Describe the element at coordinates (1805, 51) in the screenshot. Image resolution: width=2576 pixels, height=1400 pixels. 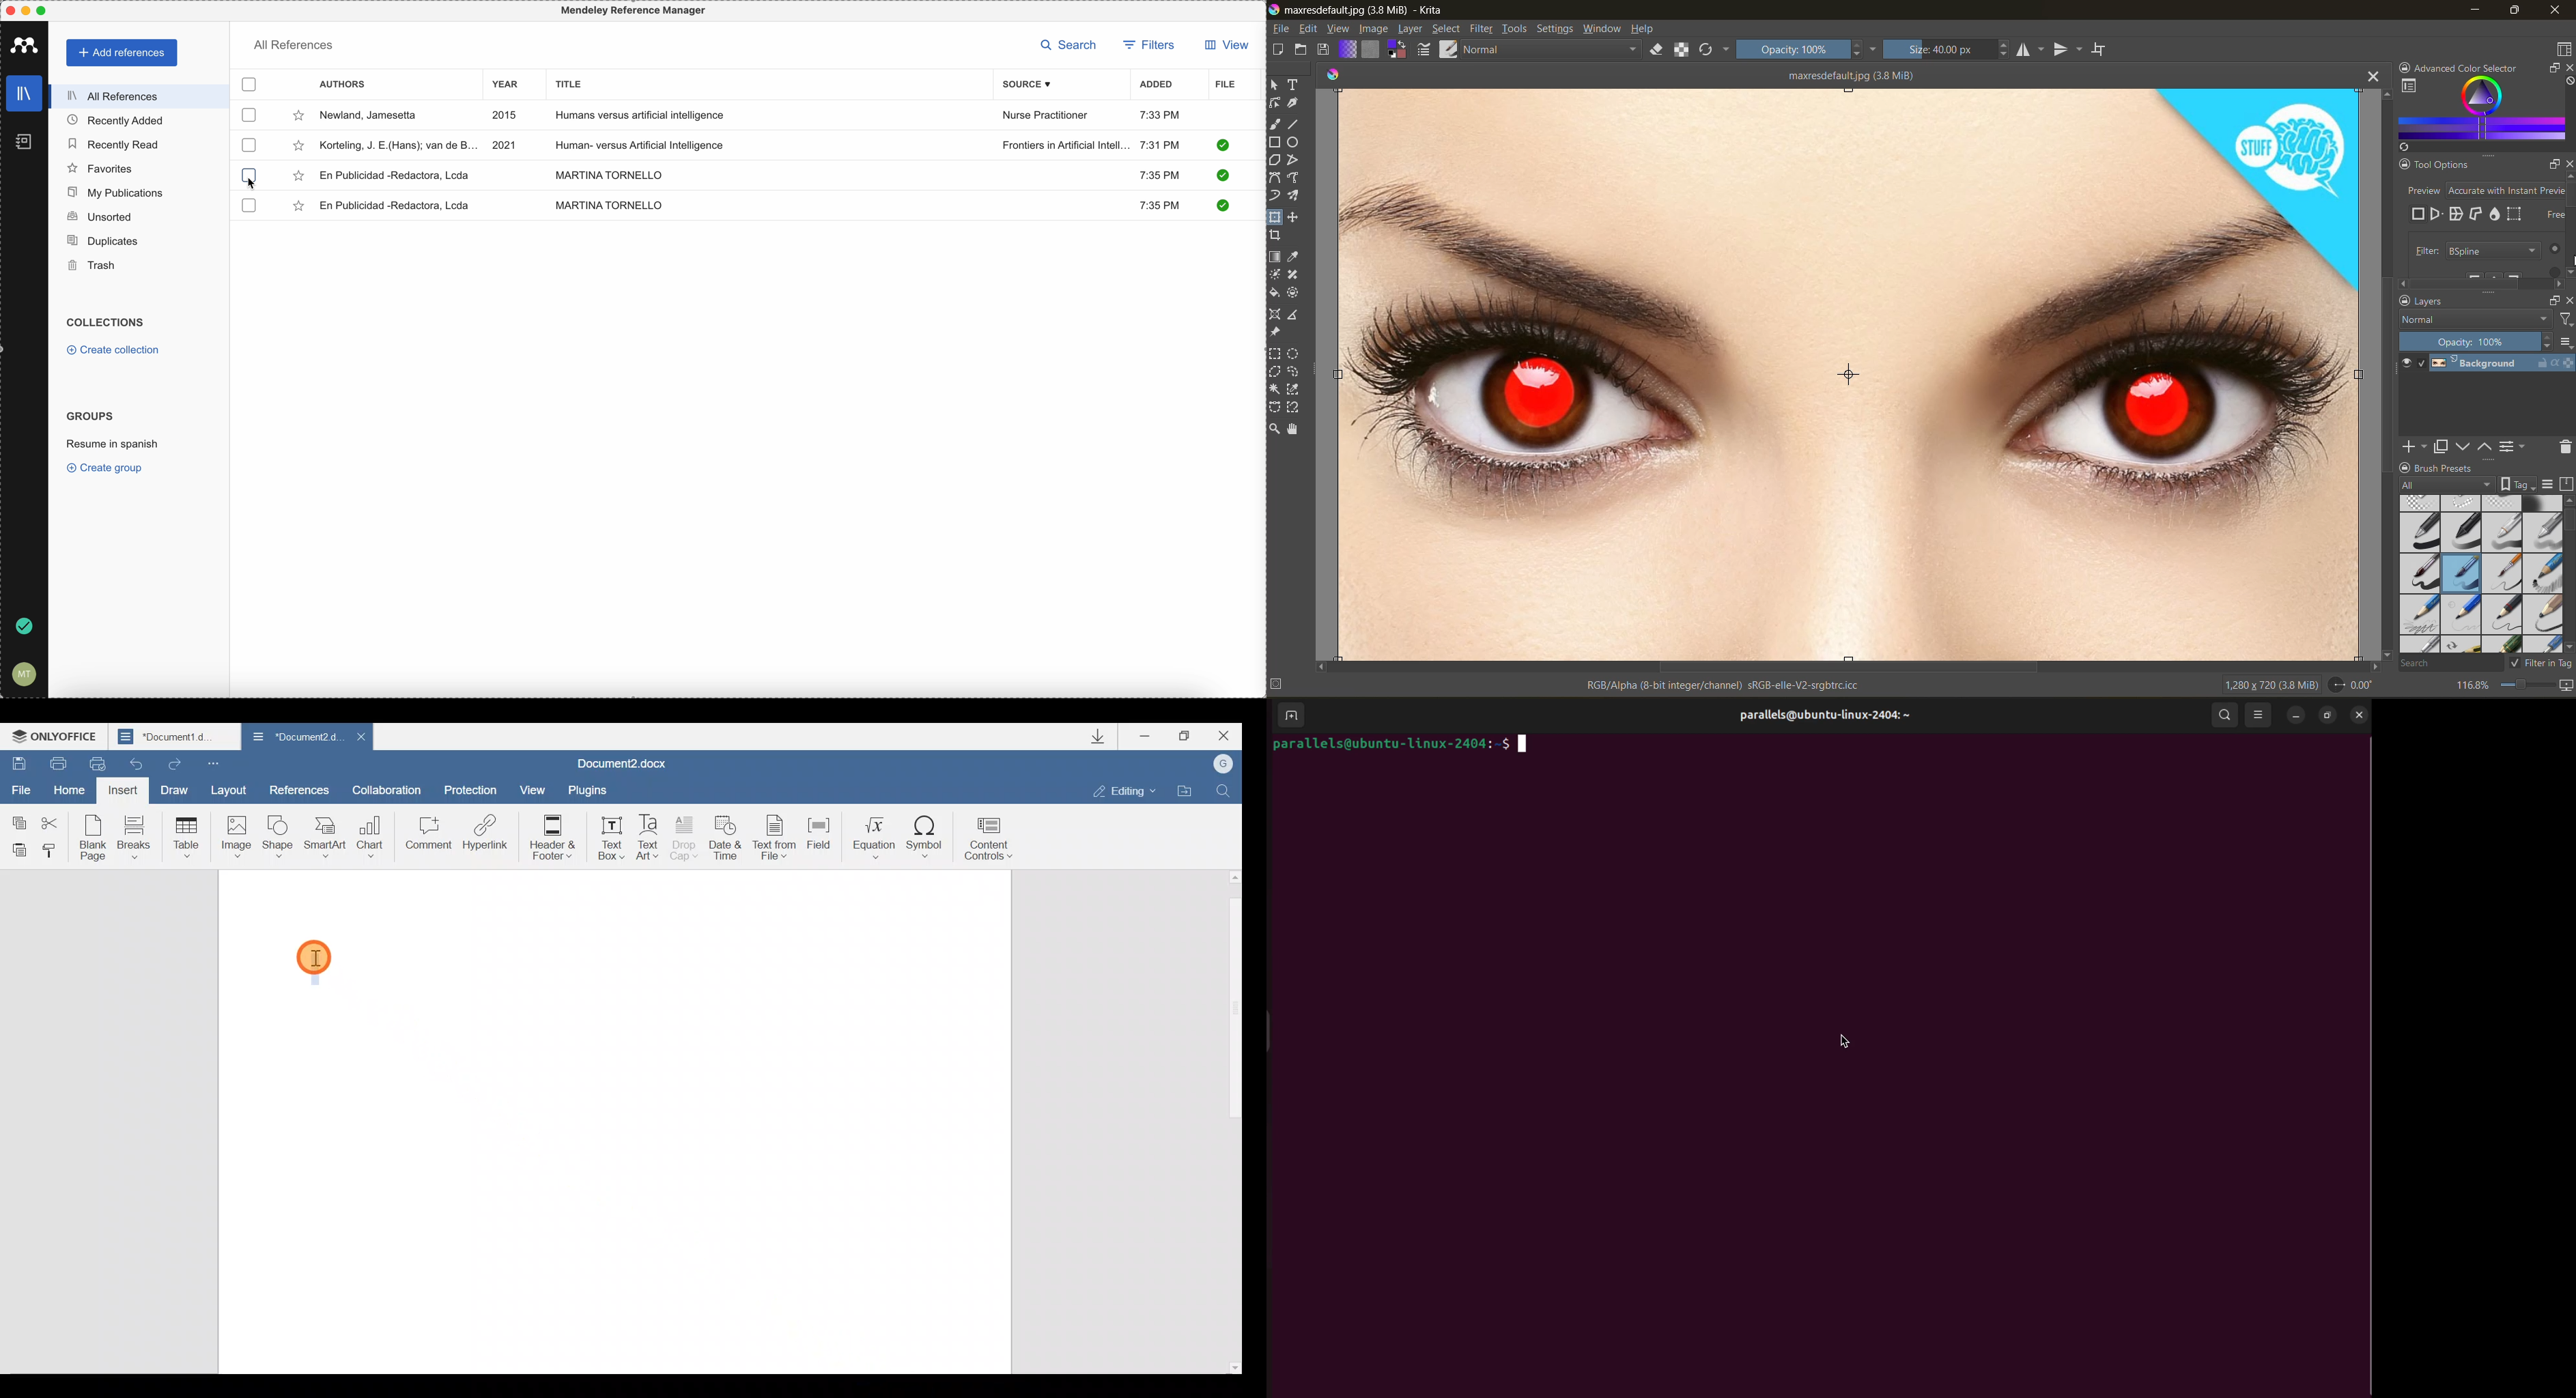
I see `opacity` at that location.